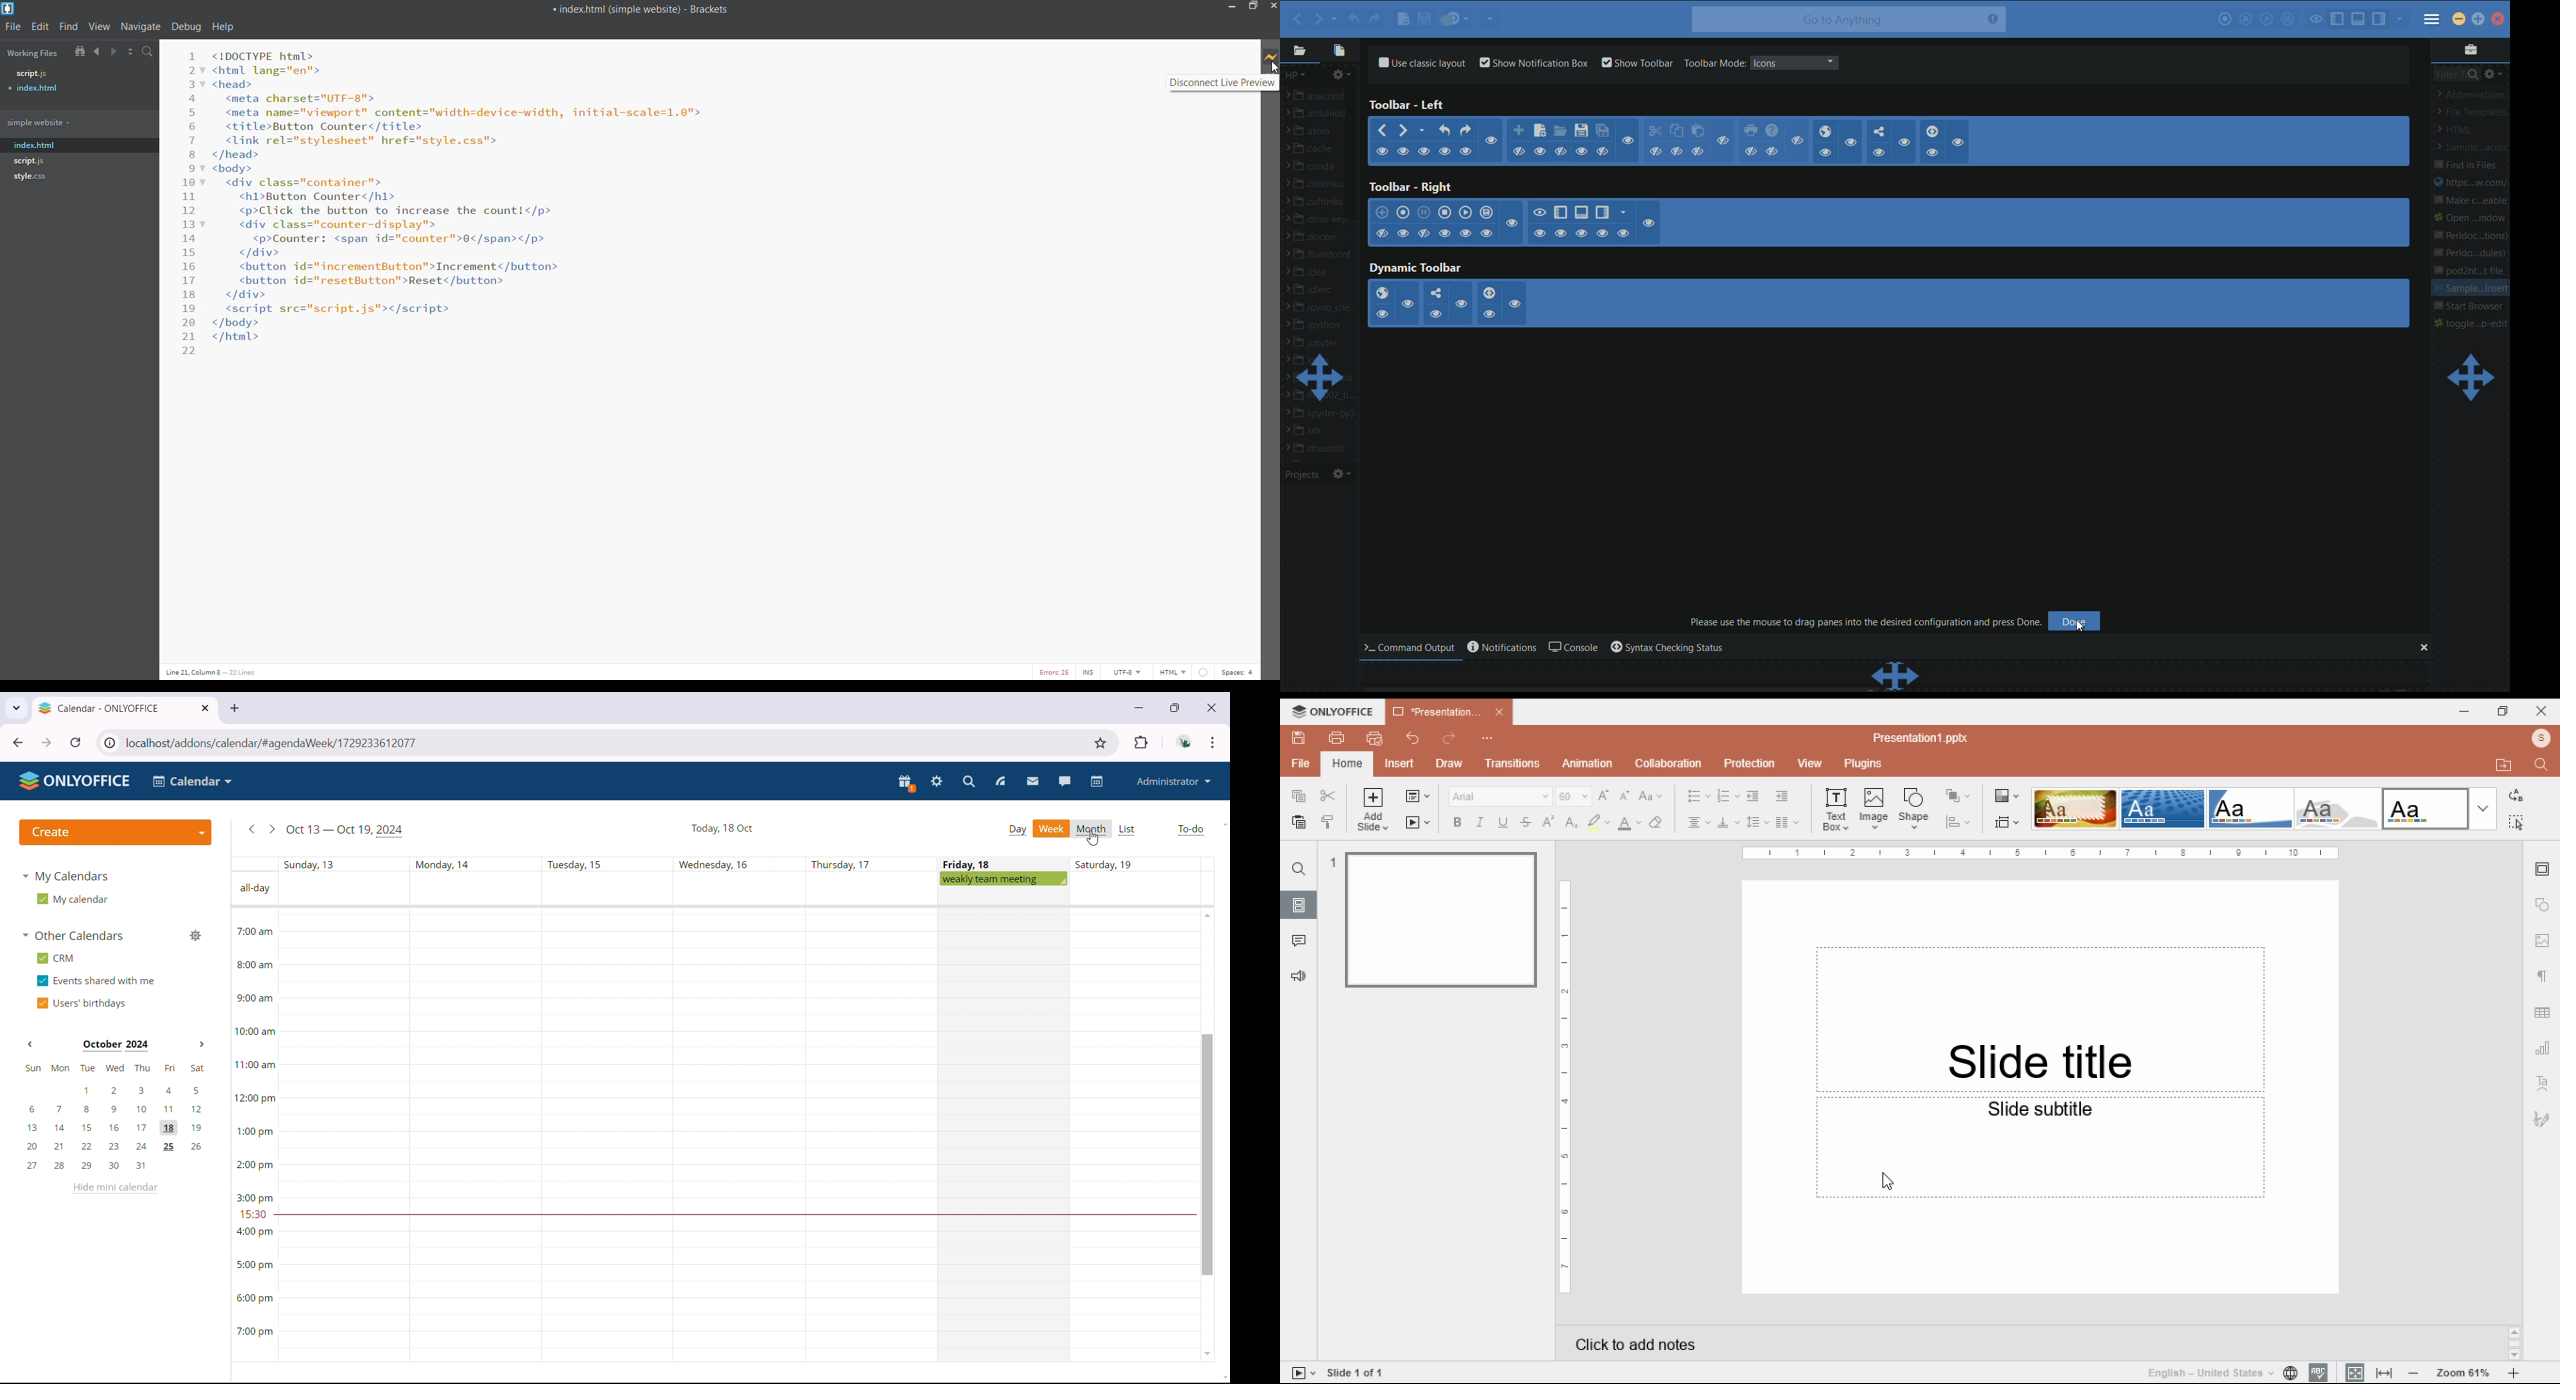  What do you see at coordinates (601, 743) in the screenshot?
I see `URL` at bounding box center [601, 743].